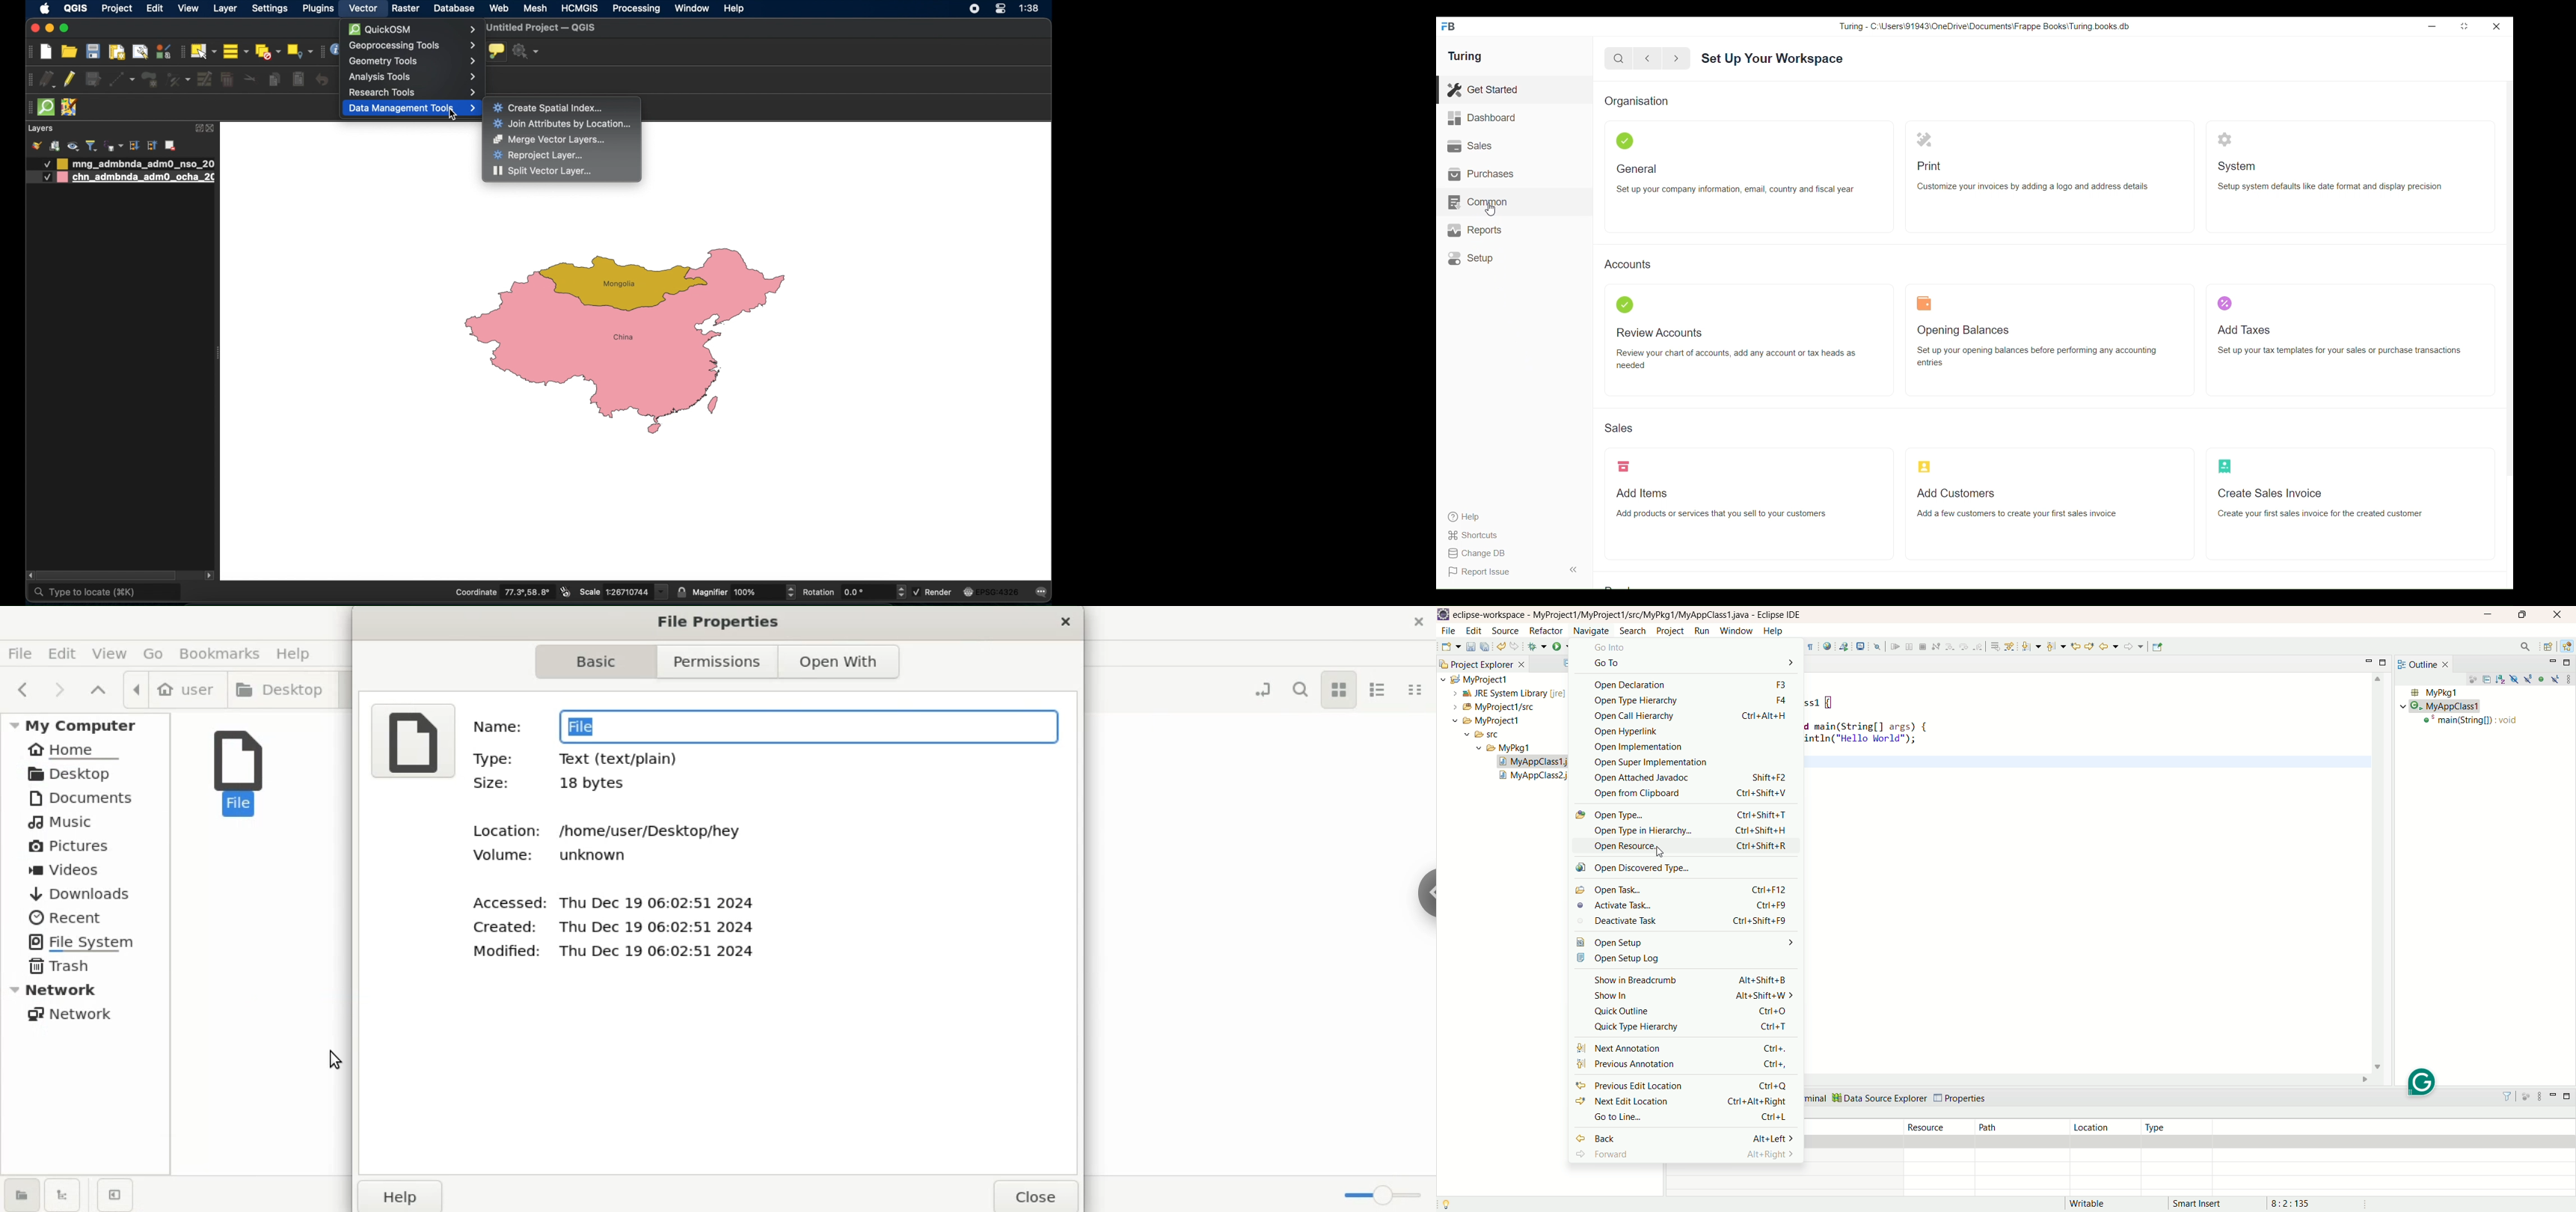  I want to click on Accounts, so click(1628, 263).